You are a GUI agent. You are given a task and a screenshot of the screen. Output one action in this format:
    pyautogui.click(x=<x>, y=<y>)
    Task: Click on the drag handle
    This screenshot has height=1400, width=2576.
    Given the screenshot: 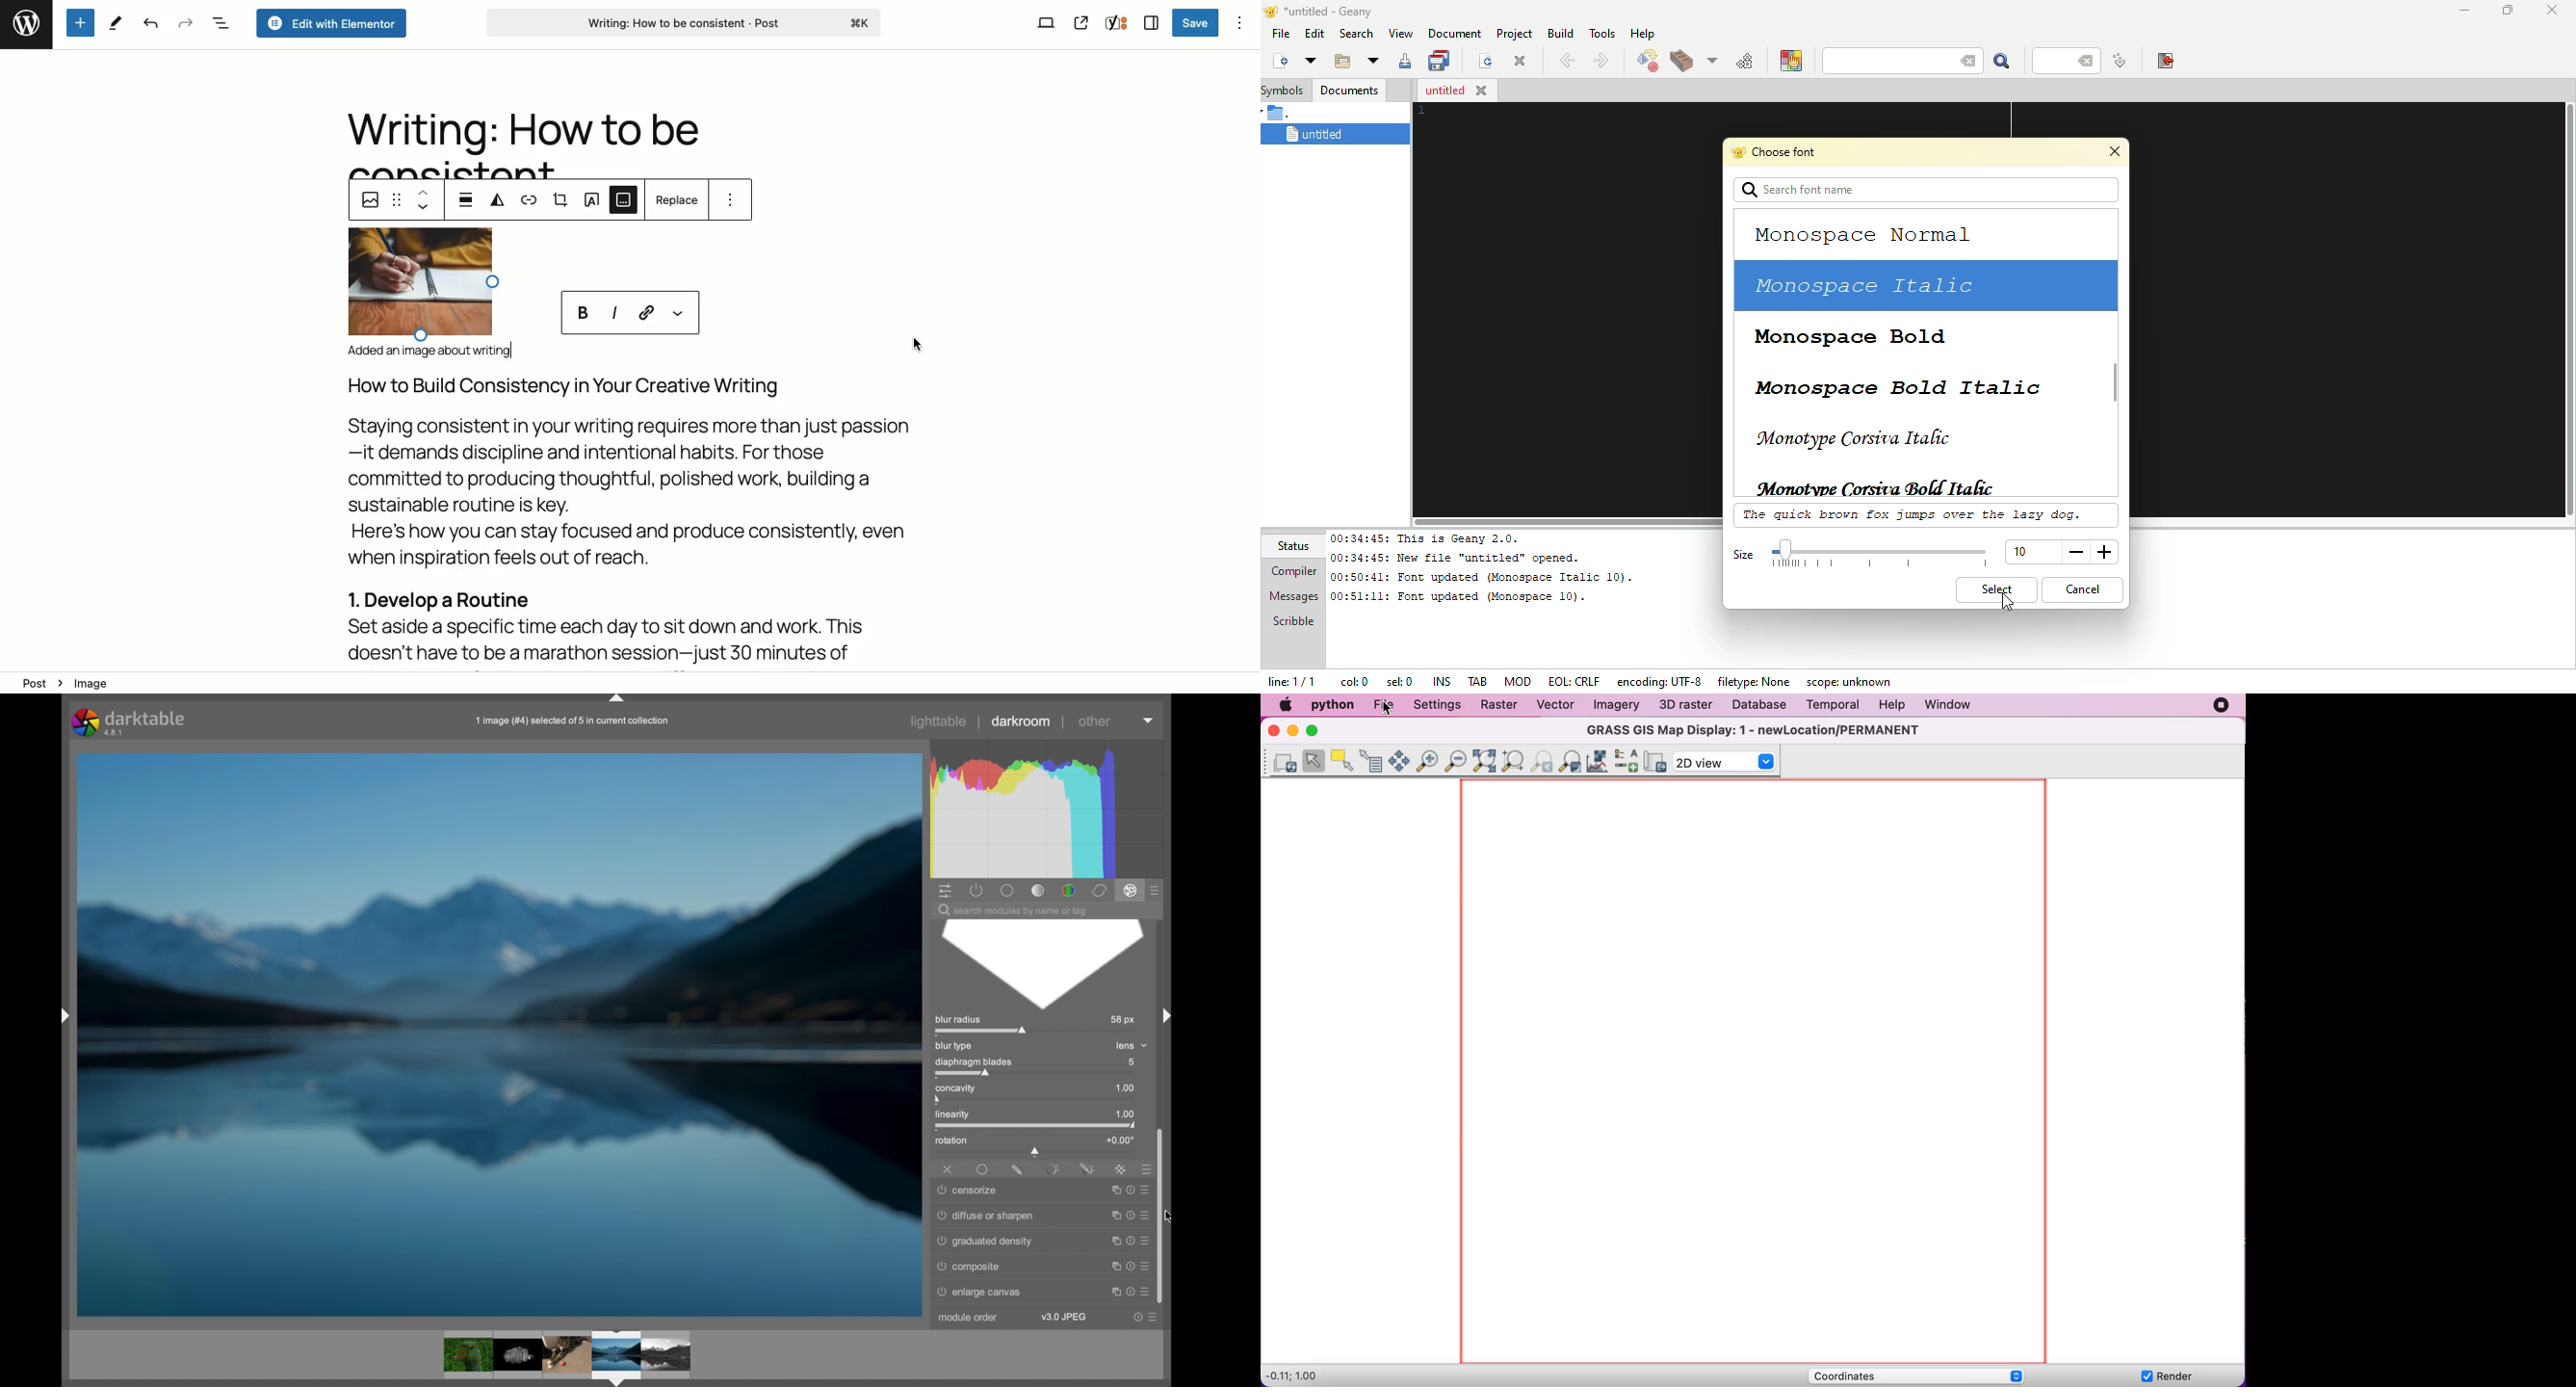 What is the action you would take?
    pyautogui.click(x=1163, y=1015)
    